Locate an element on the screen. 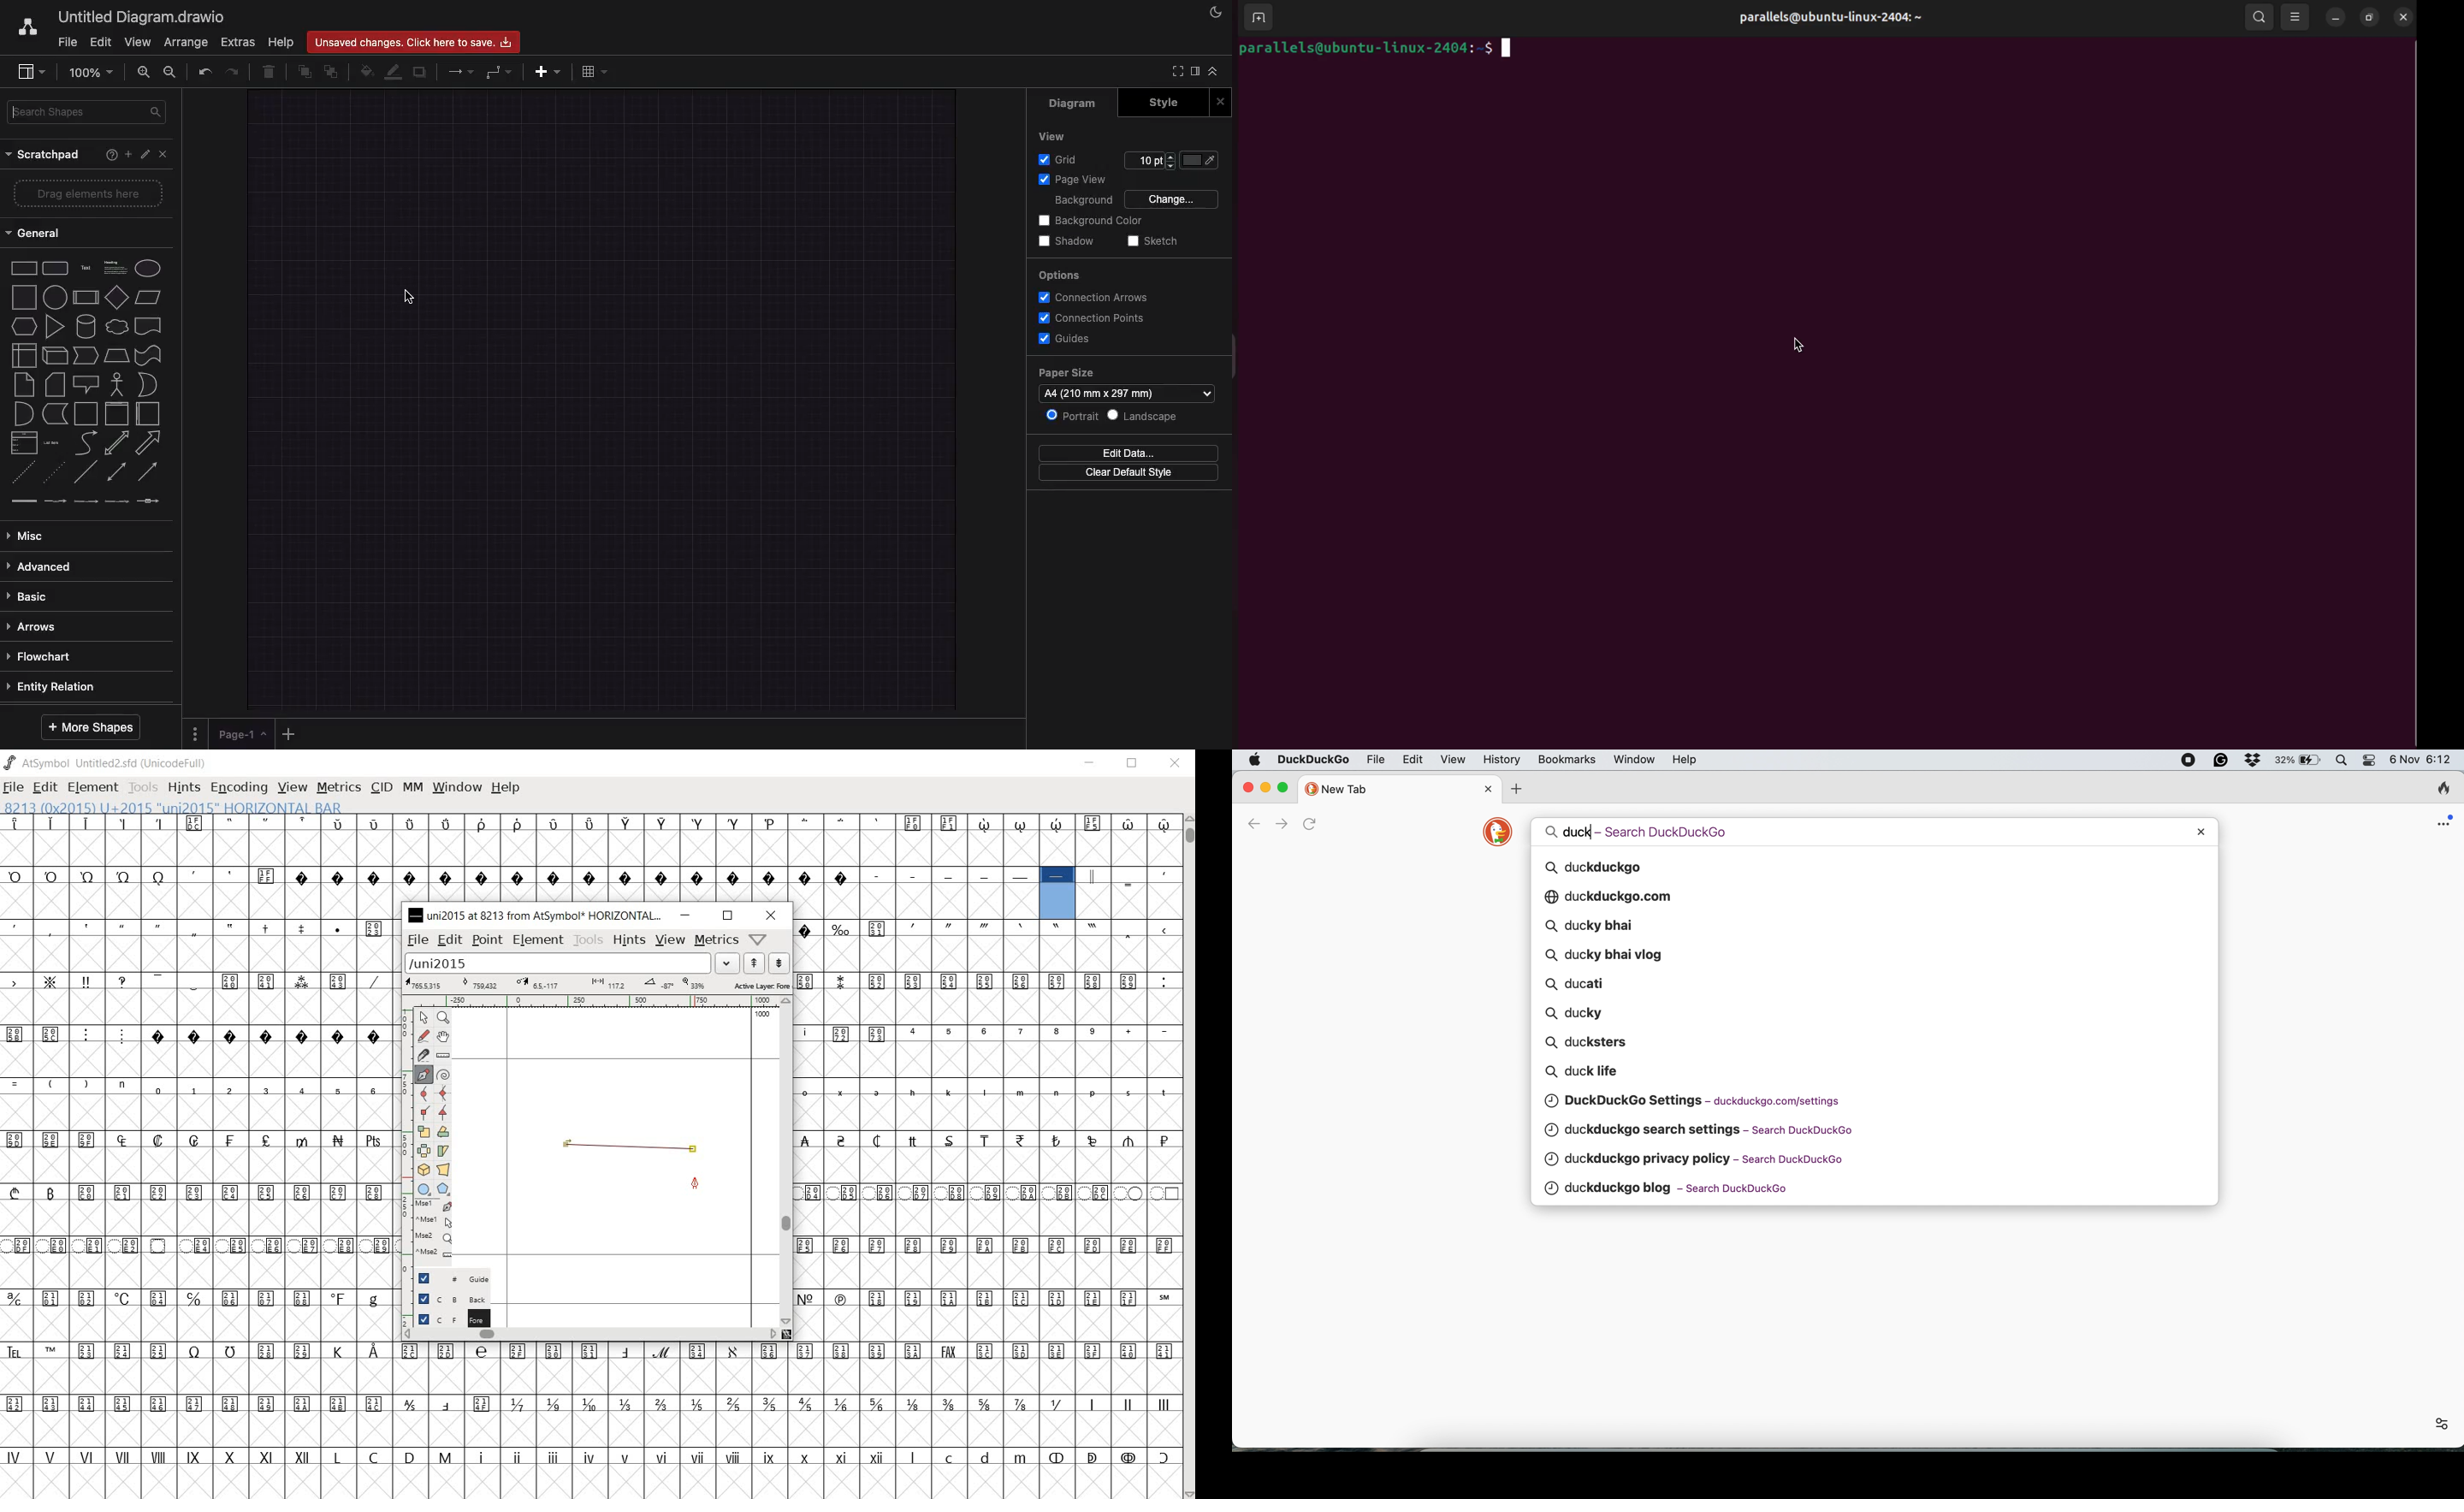  View is located at coordinates (1057, 135).